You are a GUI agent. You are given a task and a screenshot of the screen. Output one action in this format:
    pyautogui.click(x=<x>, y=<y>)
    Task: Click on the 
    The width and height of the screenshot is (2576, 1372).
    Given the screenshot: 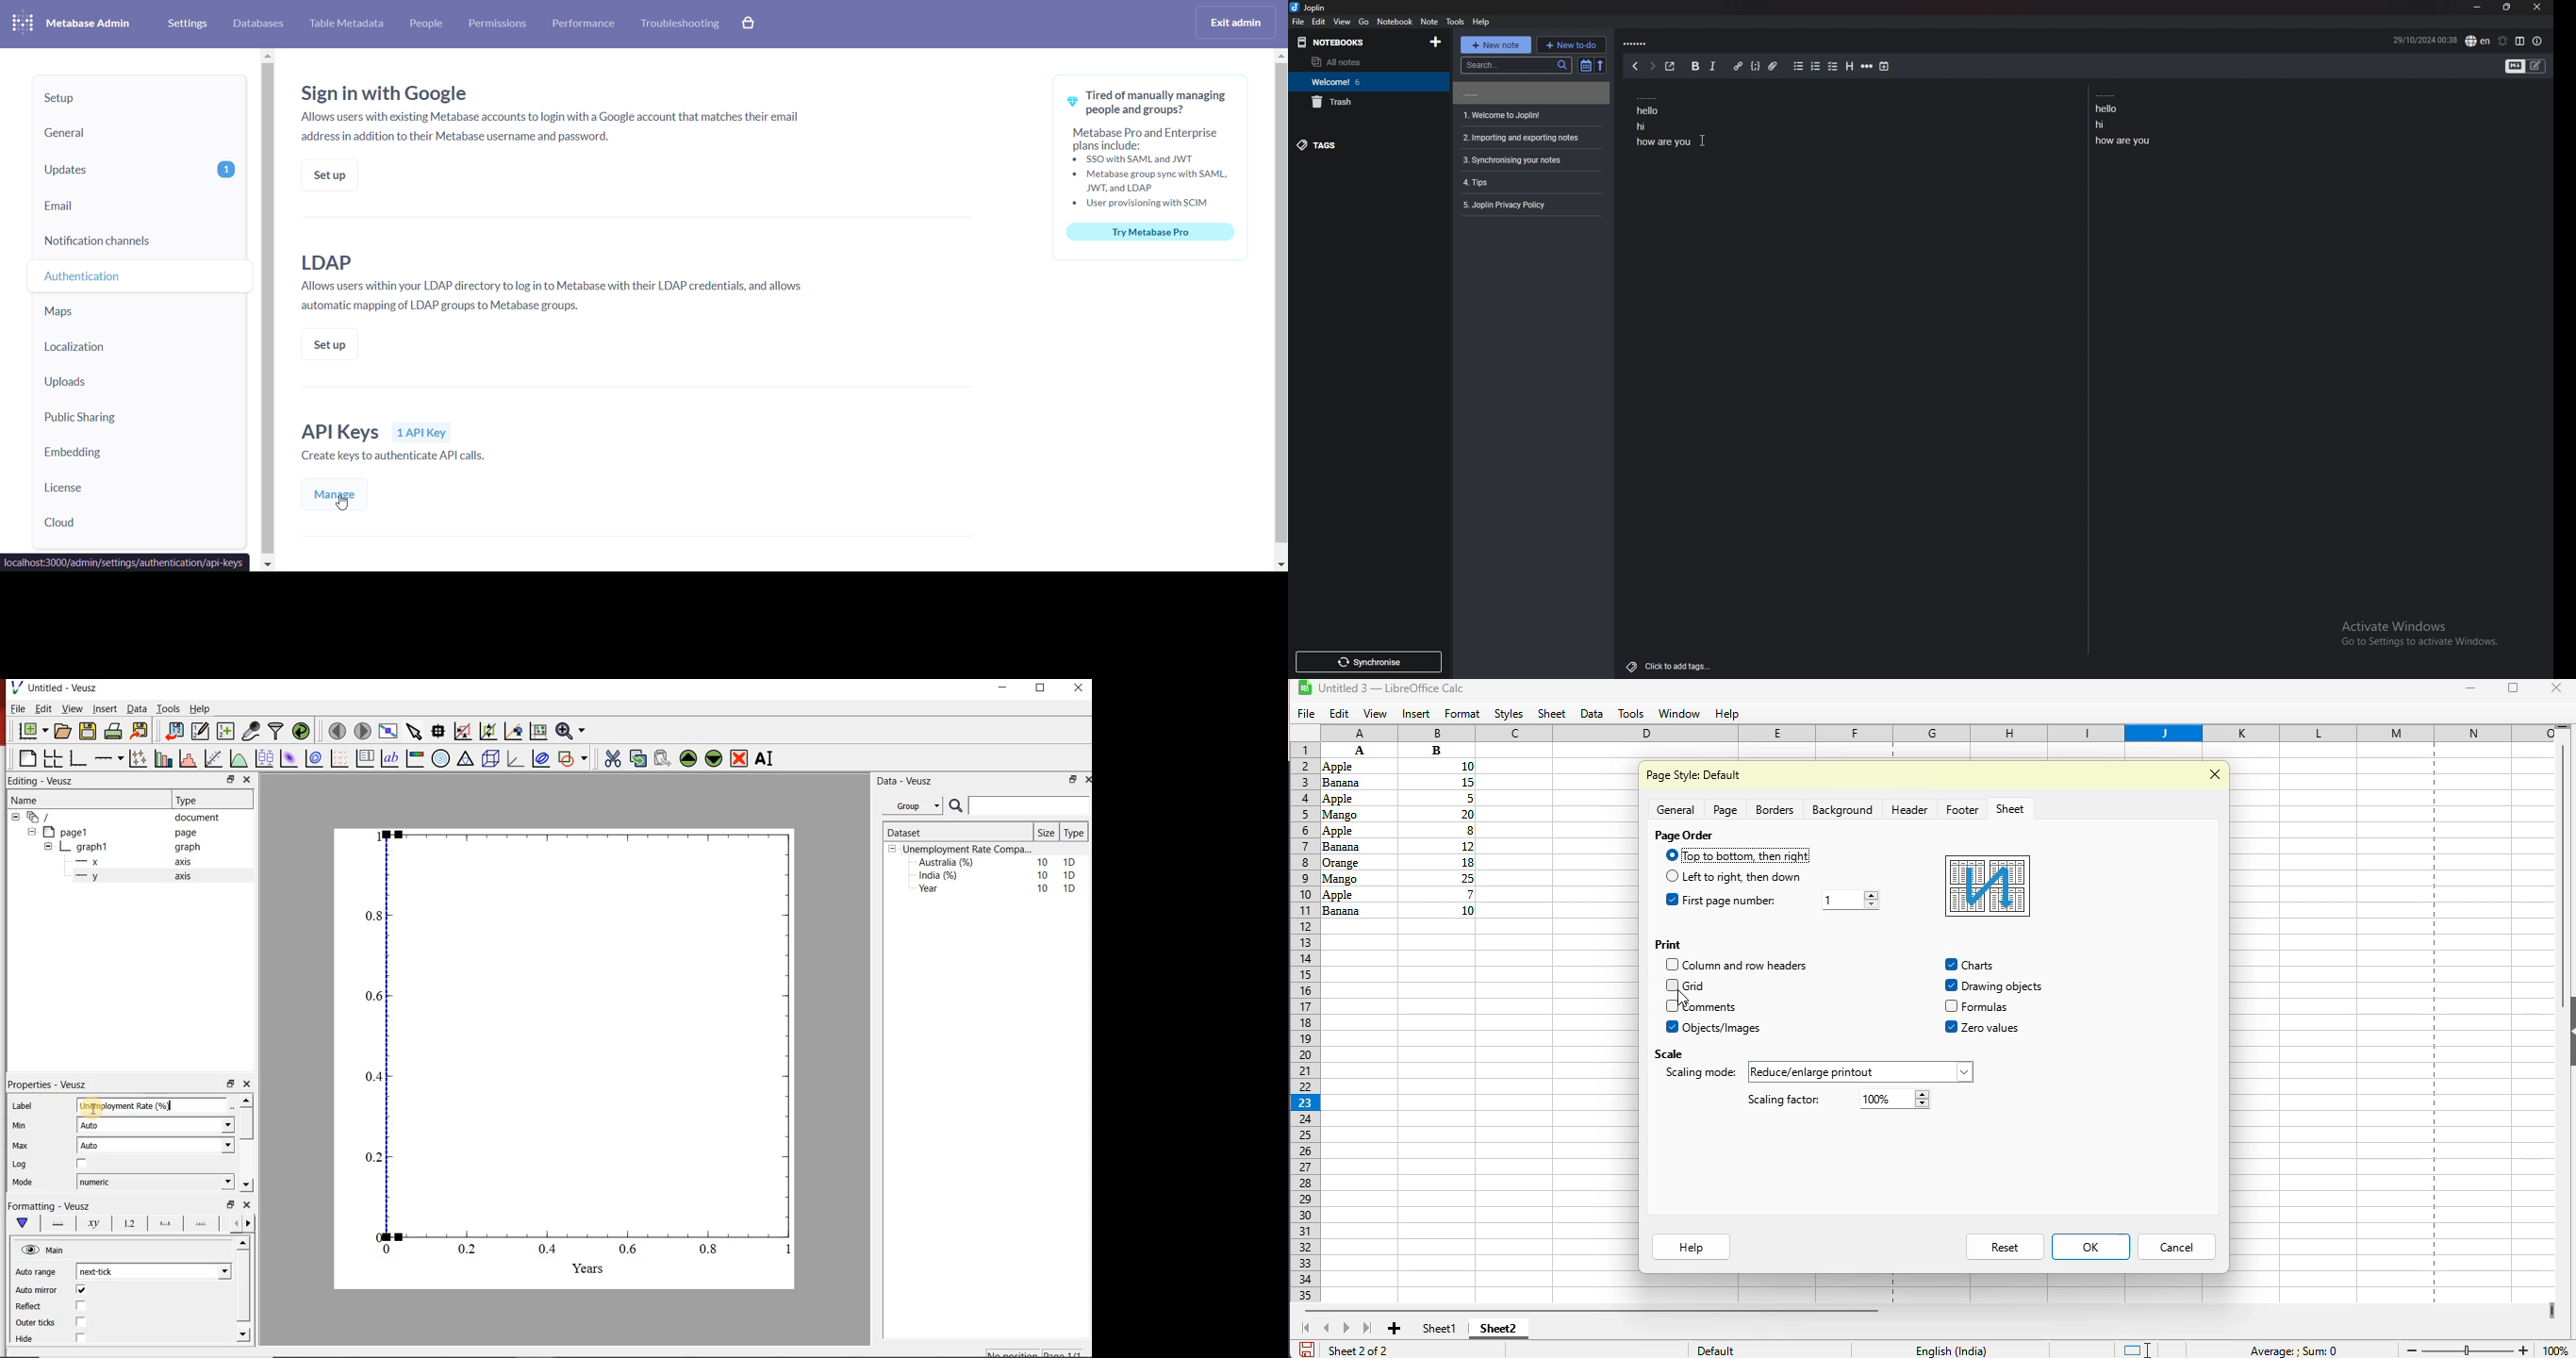 What is the action you would take?
    pyautogui.click(x=1358, y=798)
    